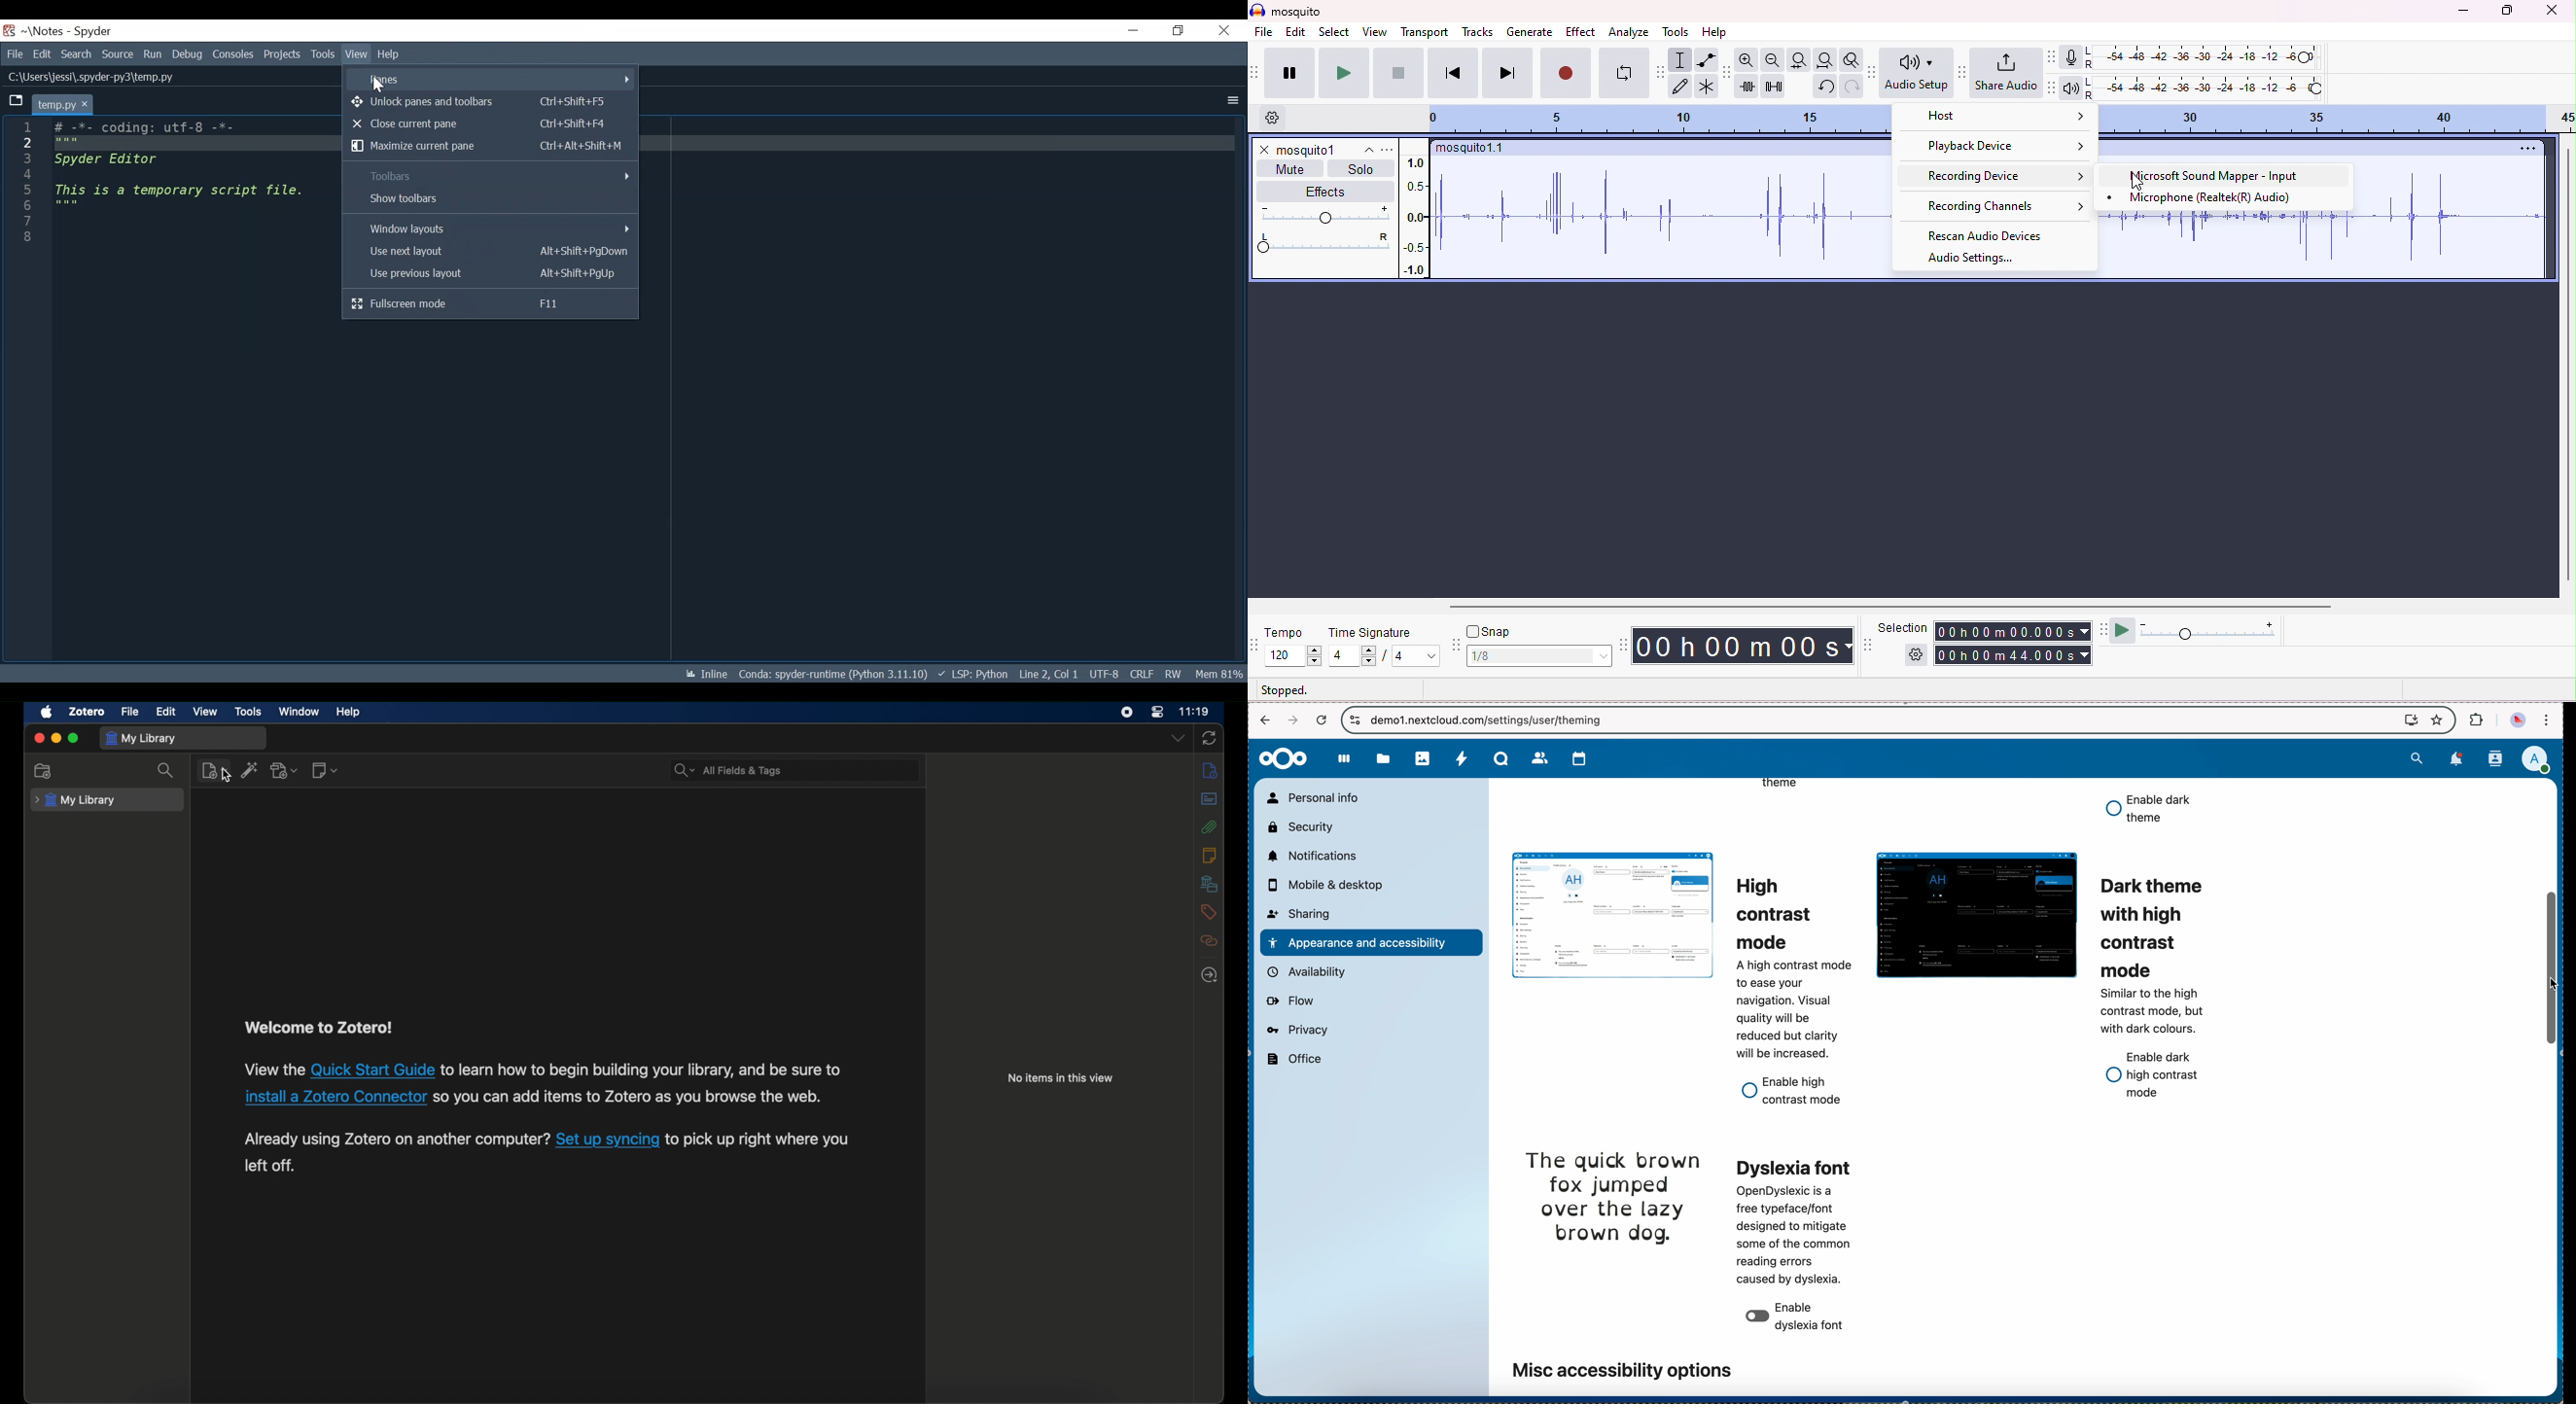 This screenshot has width=2576, height=1428. Describe the element at coordinates (1264, 33) in the screenshot. I see `file` at that location.